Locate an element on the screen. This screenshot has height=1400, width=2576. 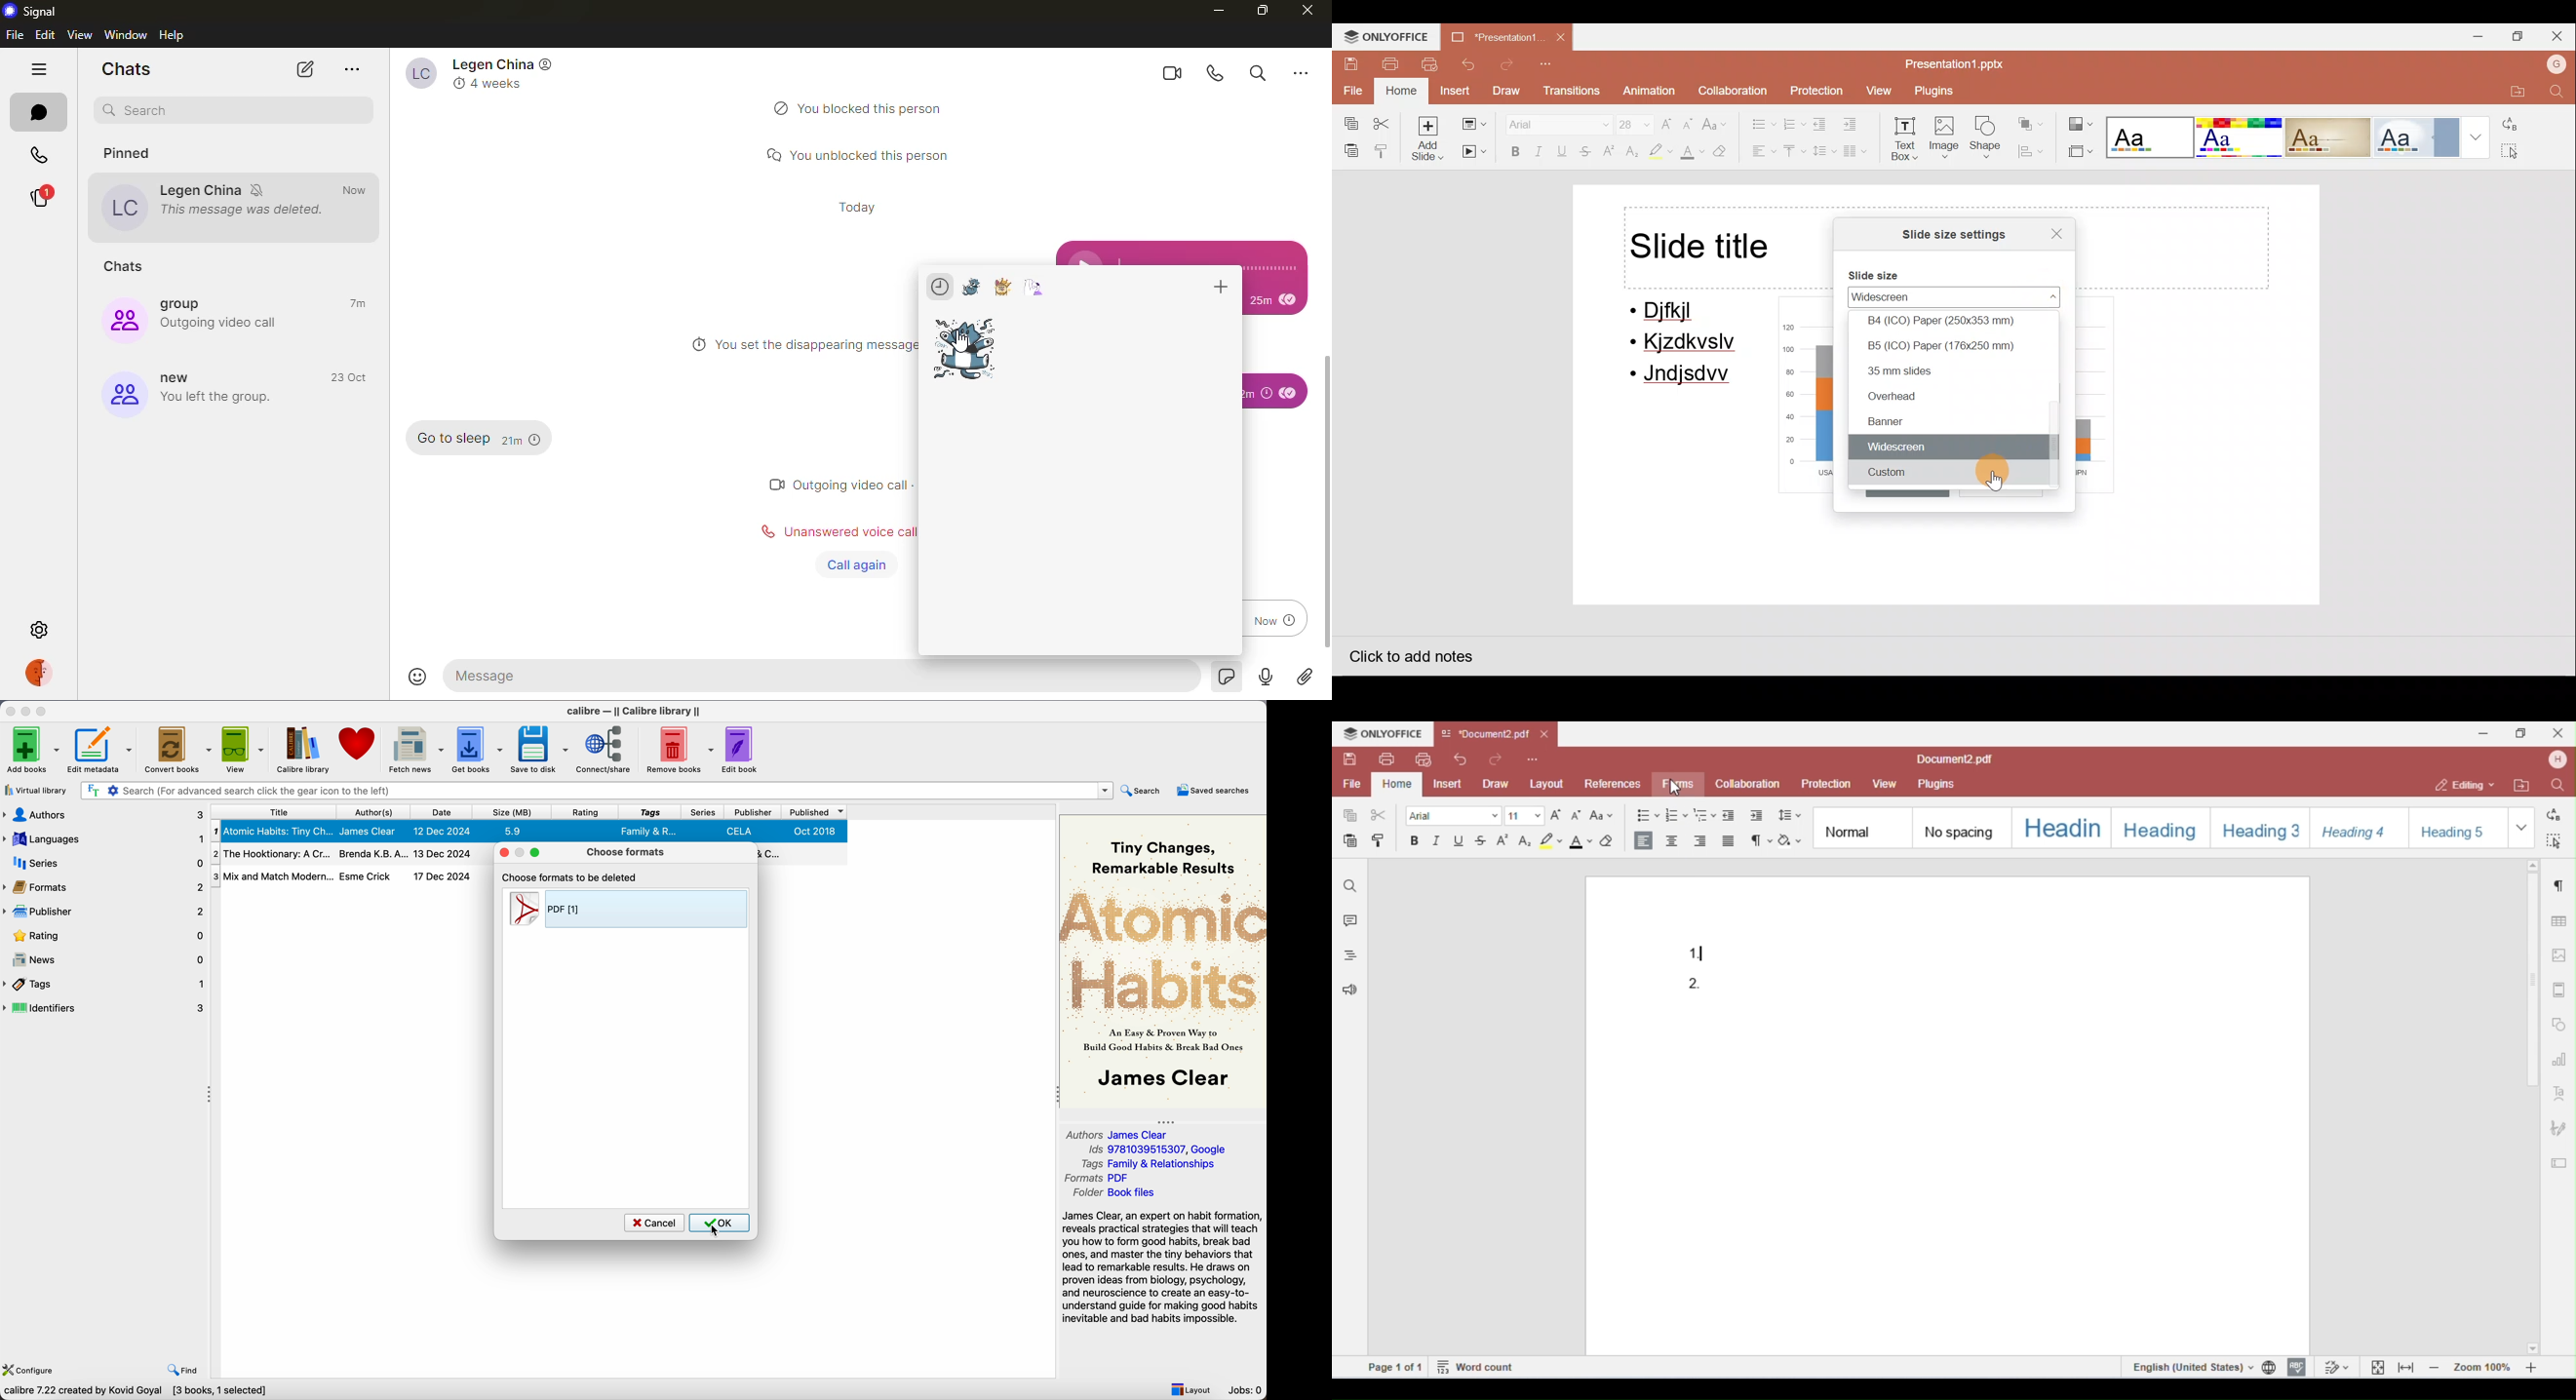
rating is located at coordinates (586, 812).